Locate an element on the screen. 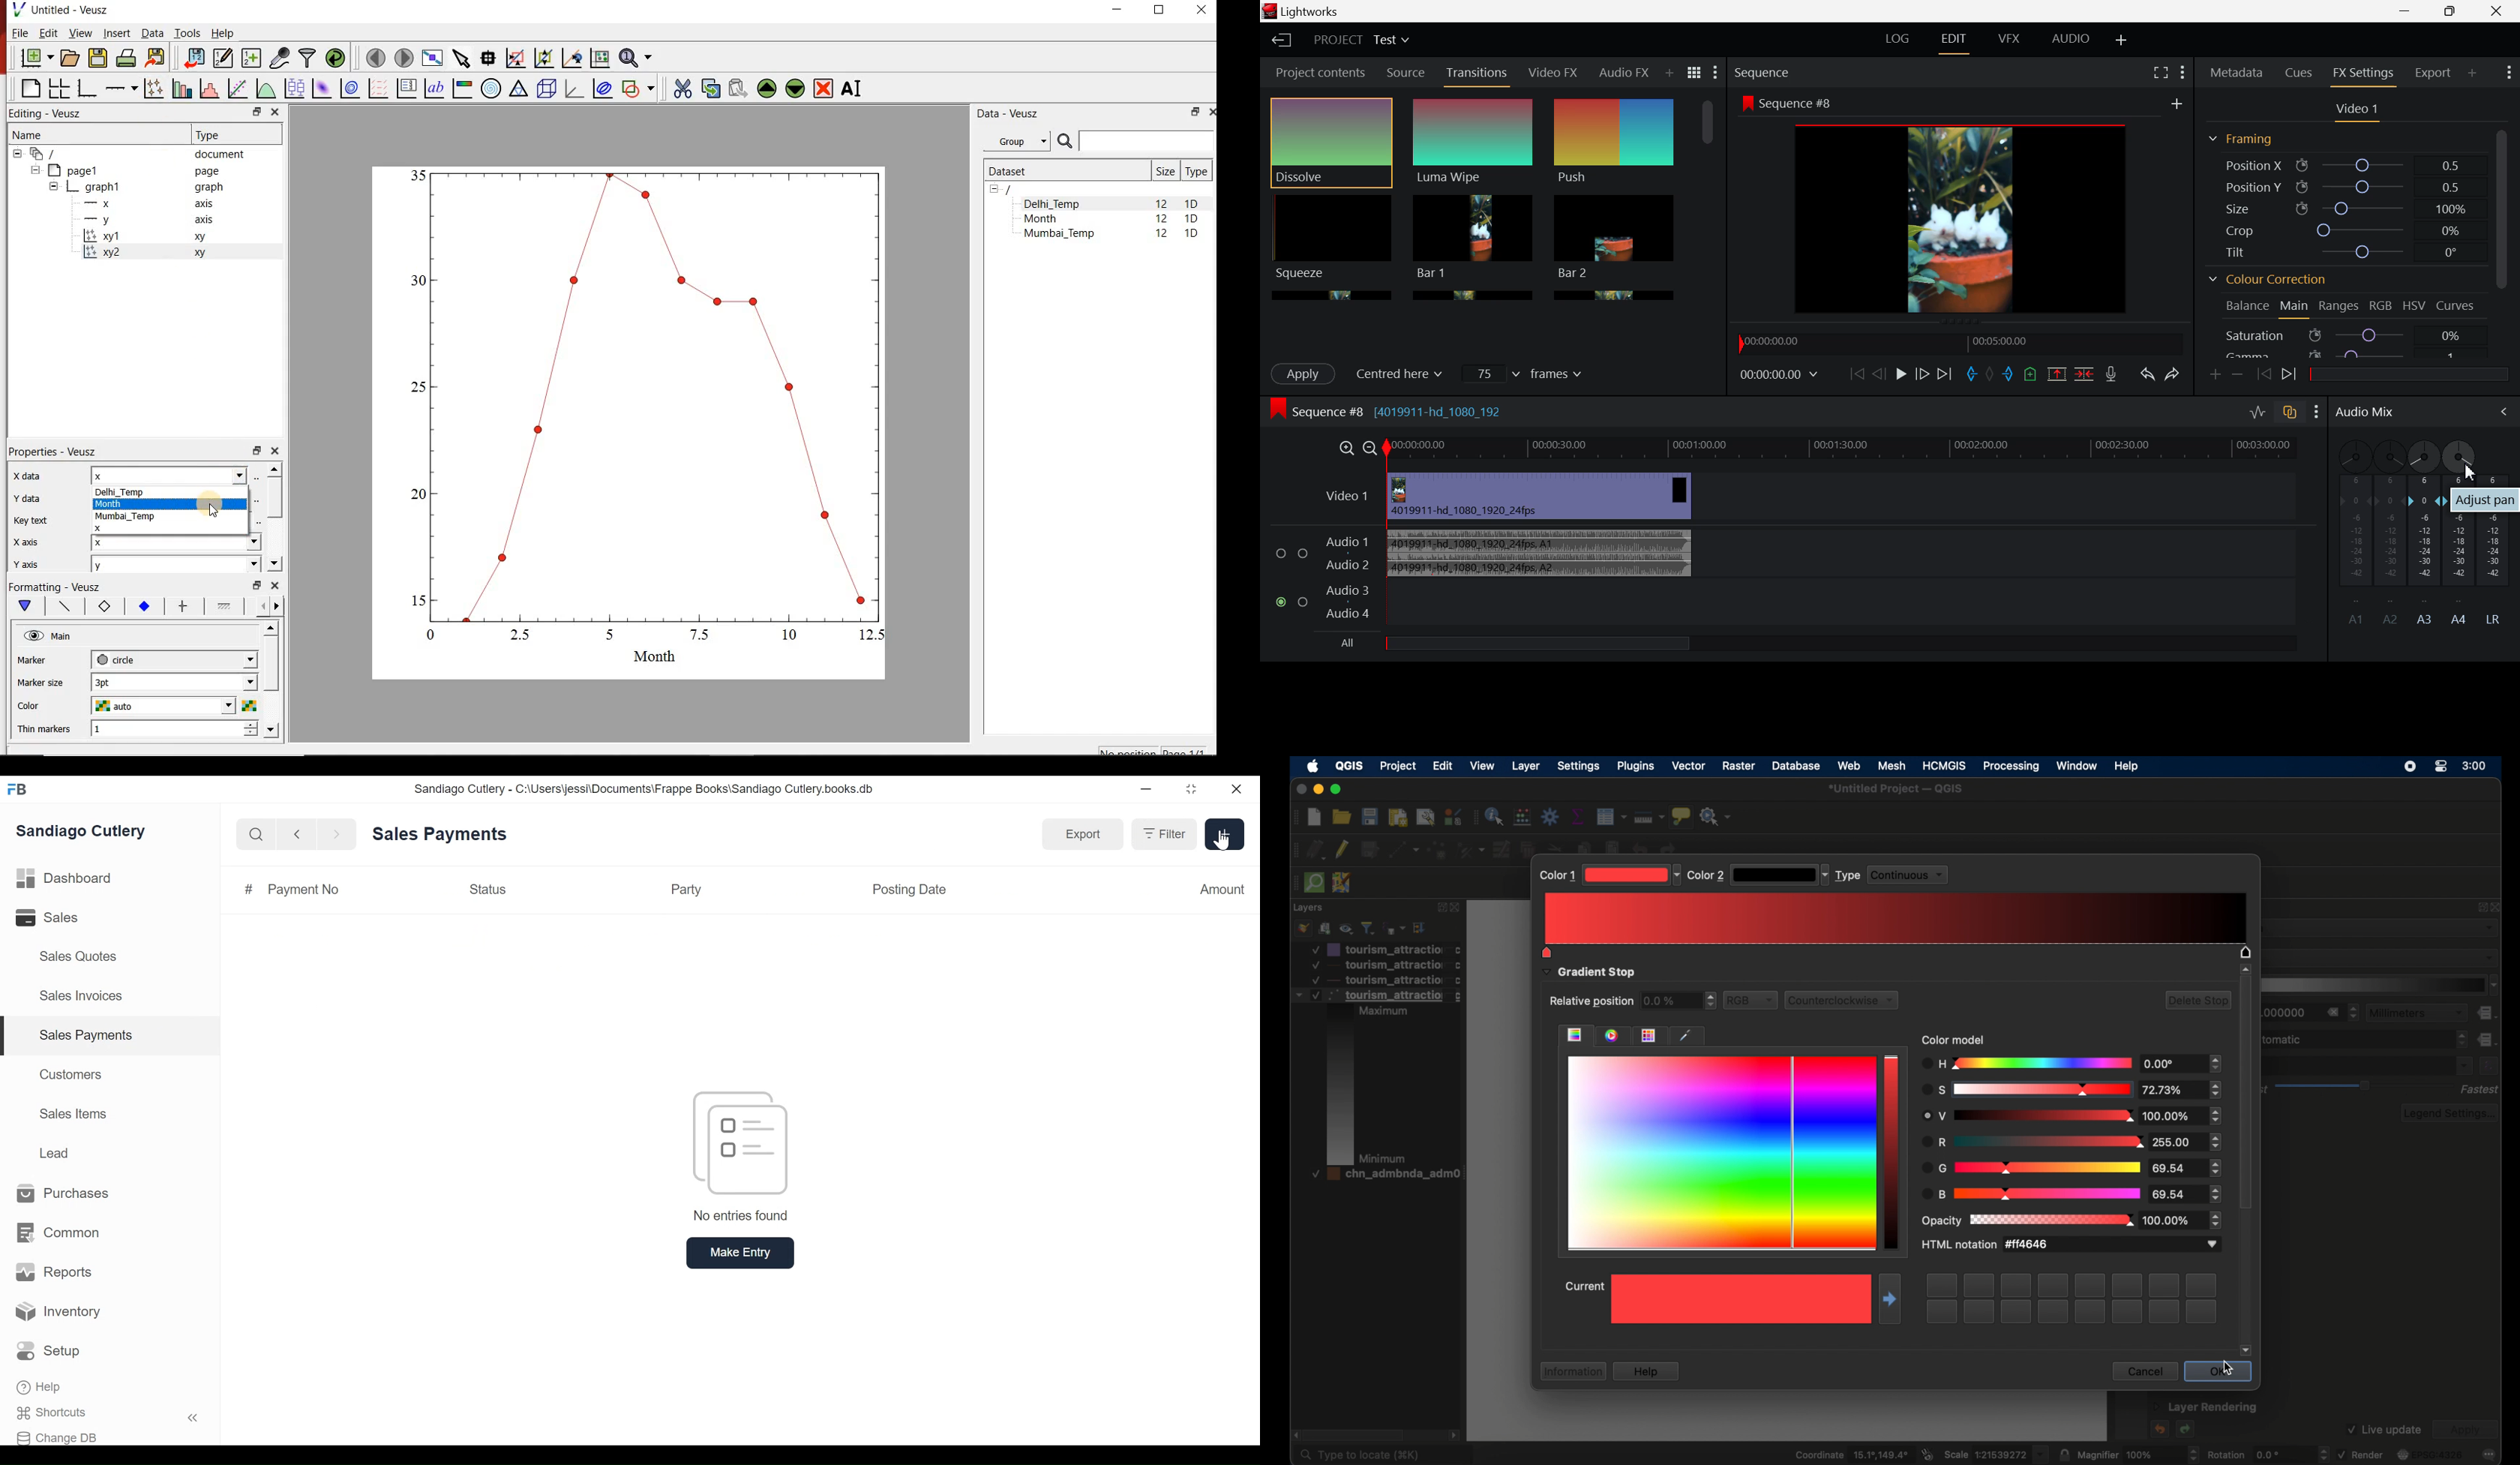 This screenshot has width=2520, height=1484. Record Voiceover  is located at coordinates (2110, 373).